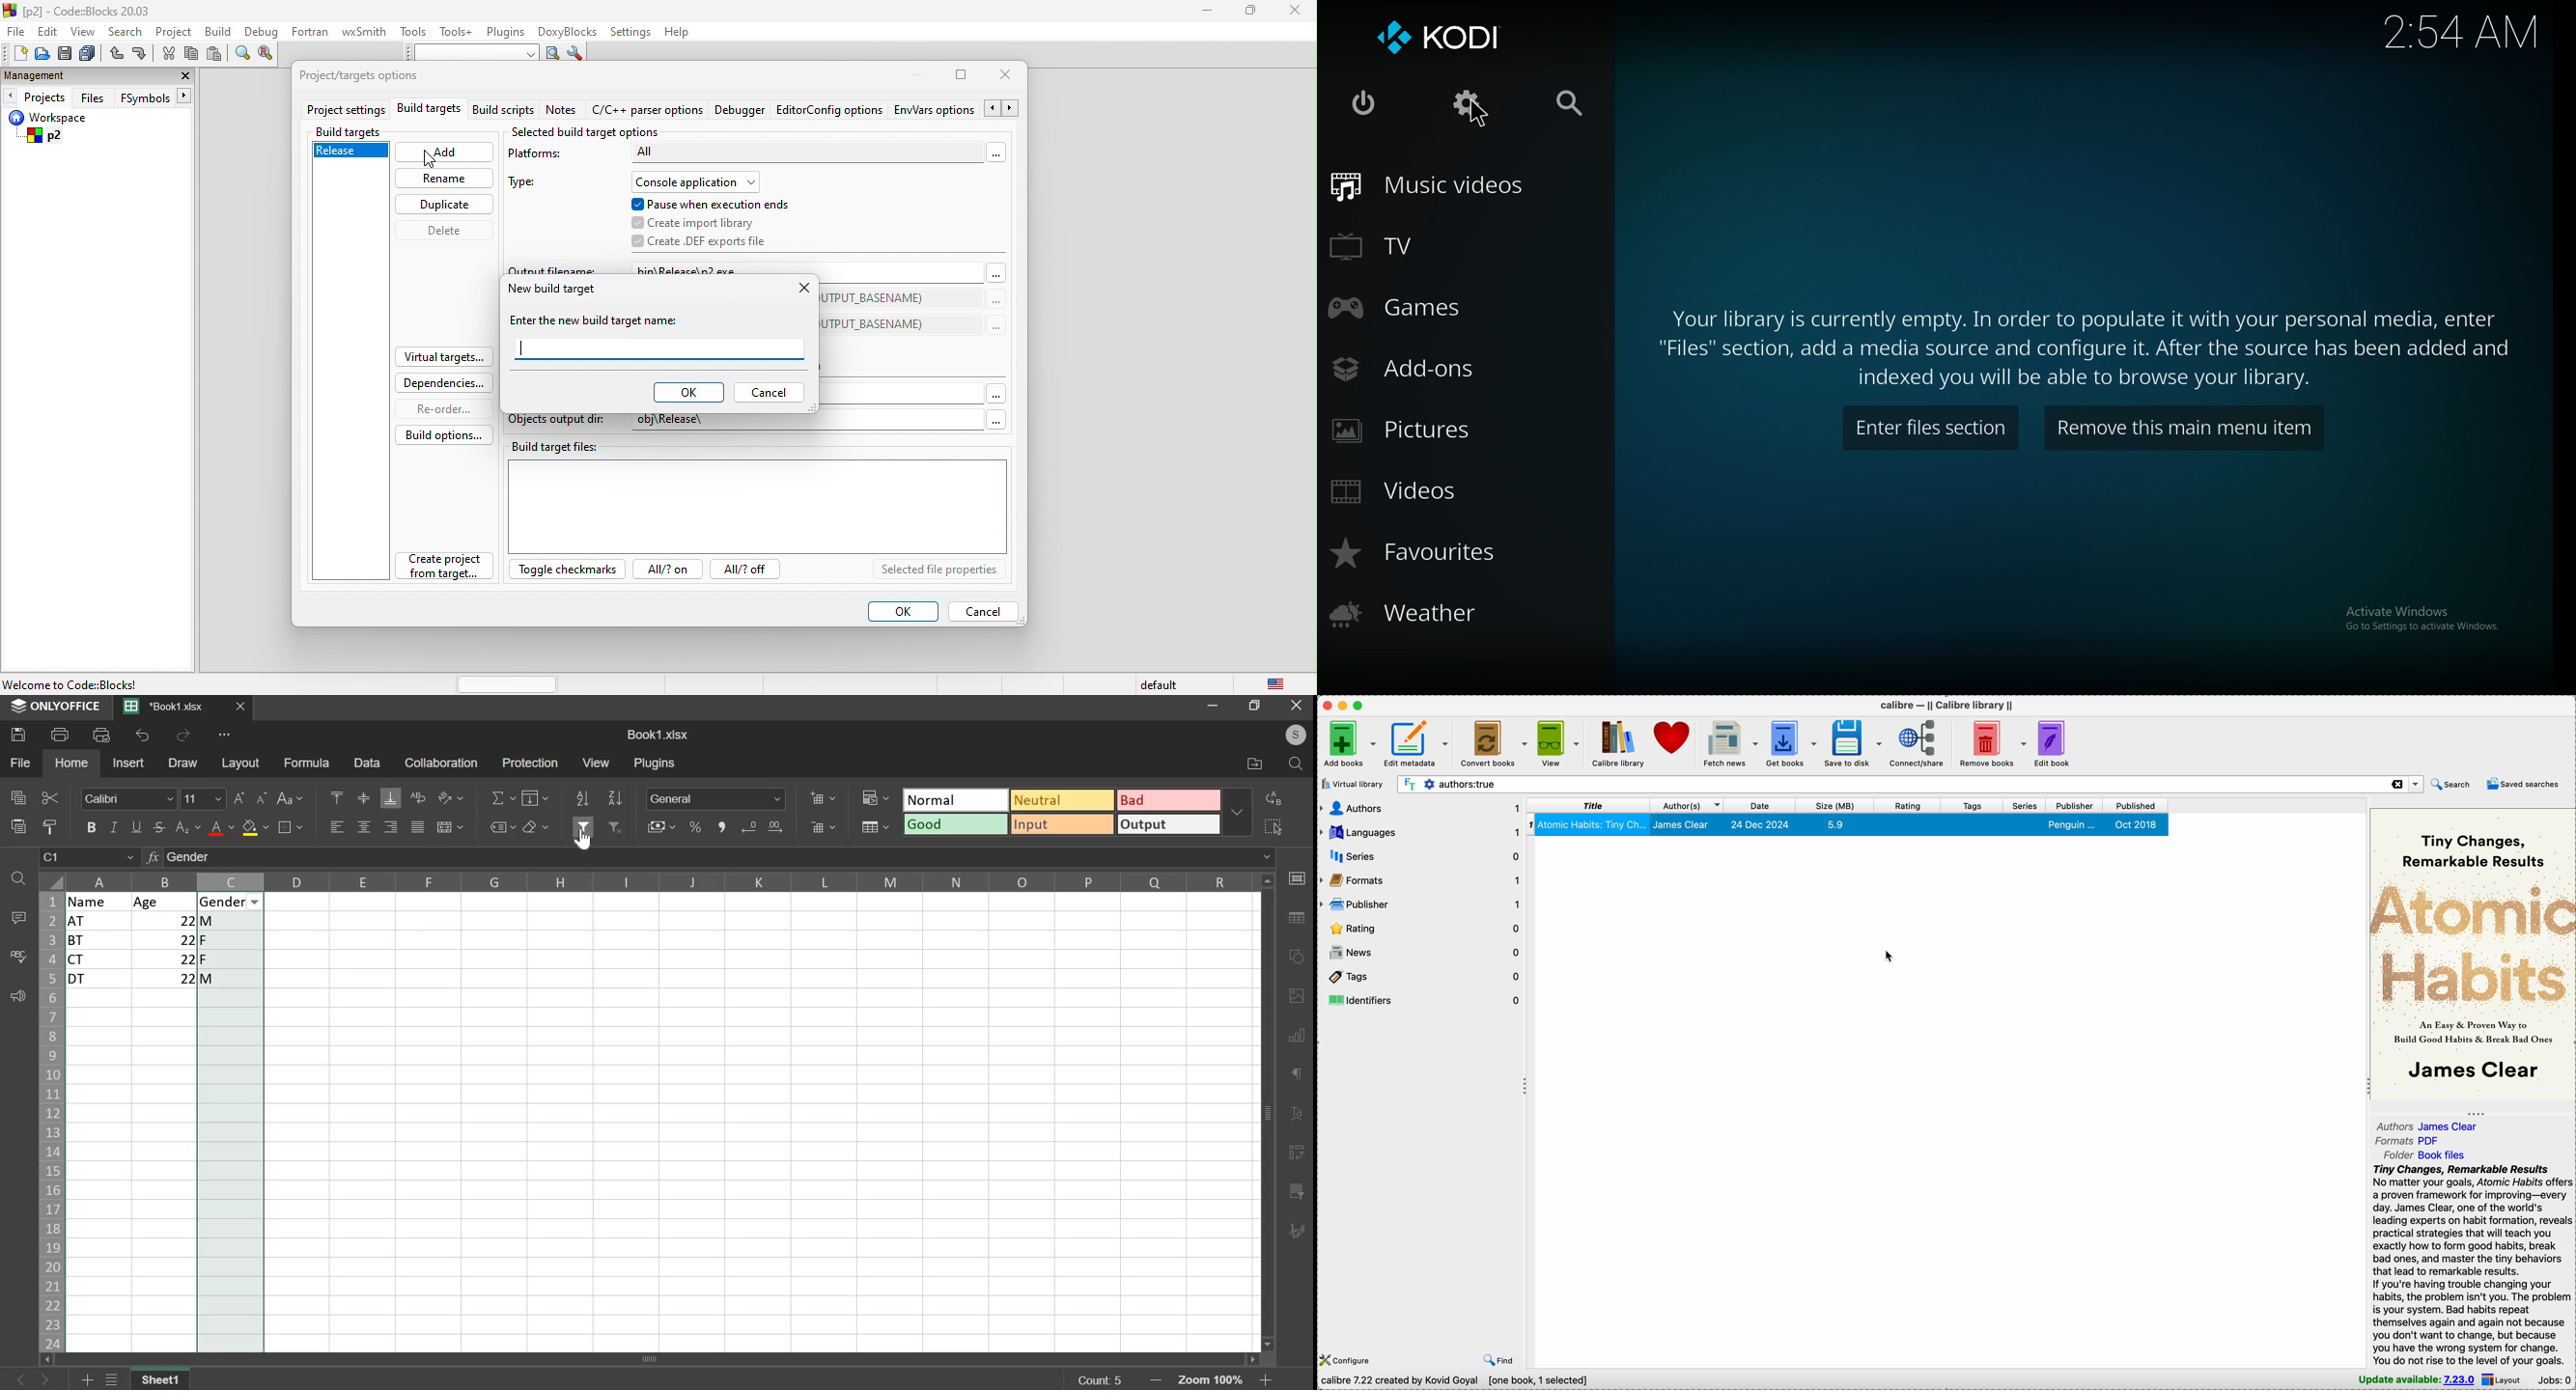  What do you see at coordinates (166, 920) in the screenshot?
I see `22` at bounding box center [166, 920].